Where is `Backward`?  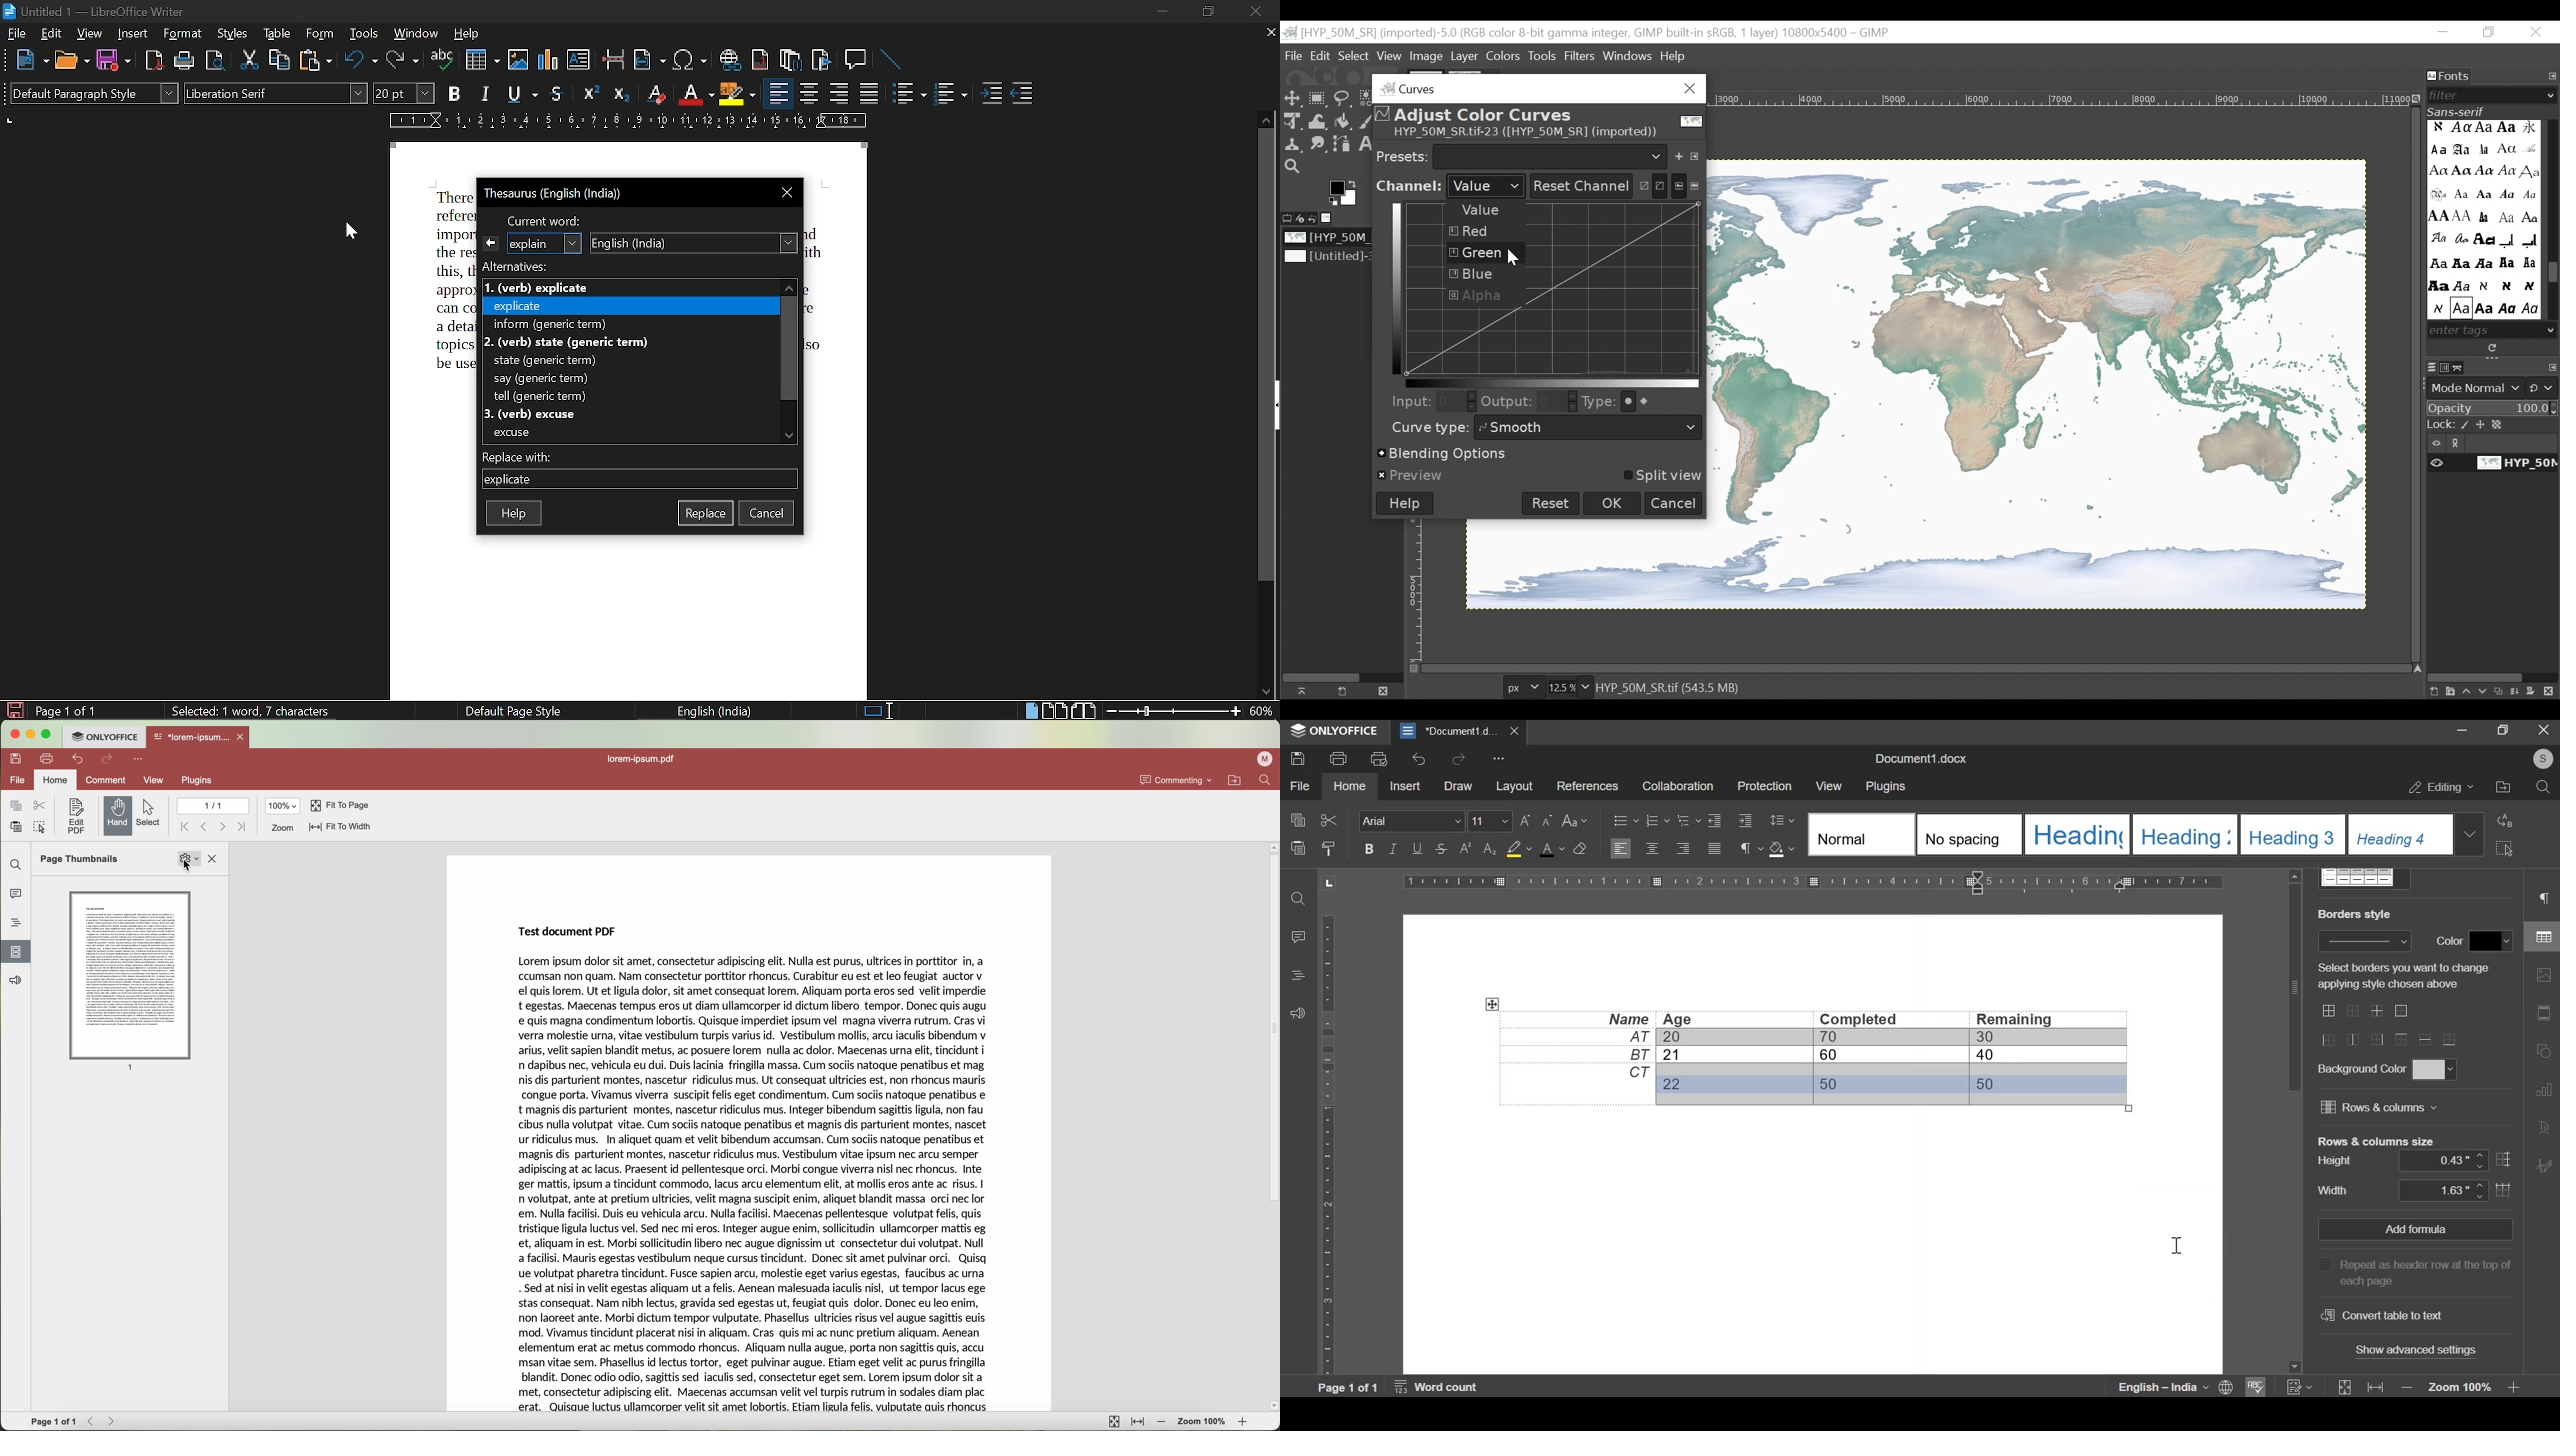 Backward is located at coordinates (92, 1422).